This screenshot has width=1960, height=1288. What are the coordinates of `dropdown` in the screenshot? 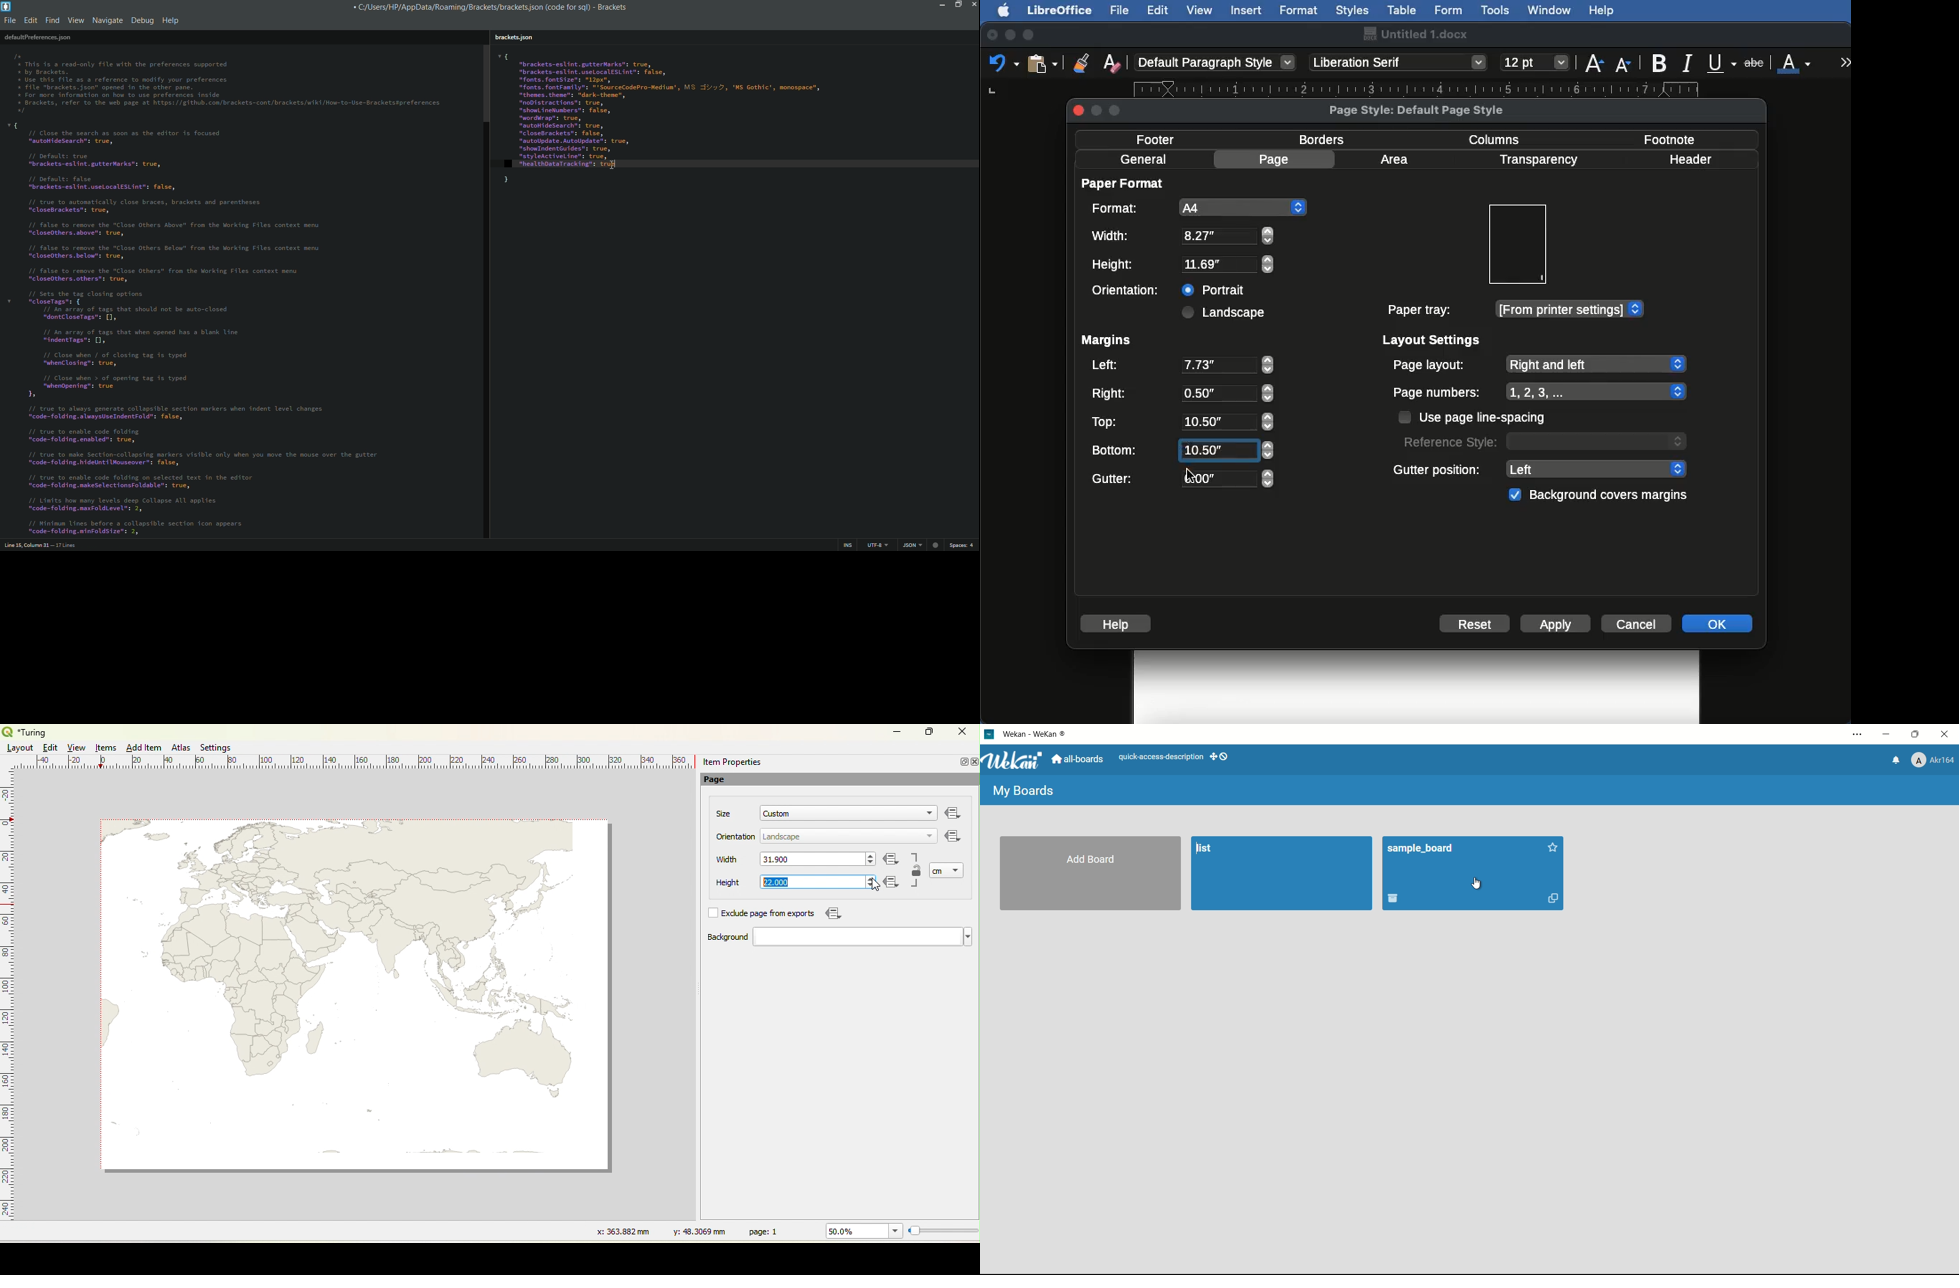 It's located at (930, 835).